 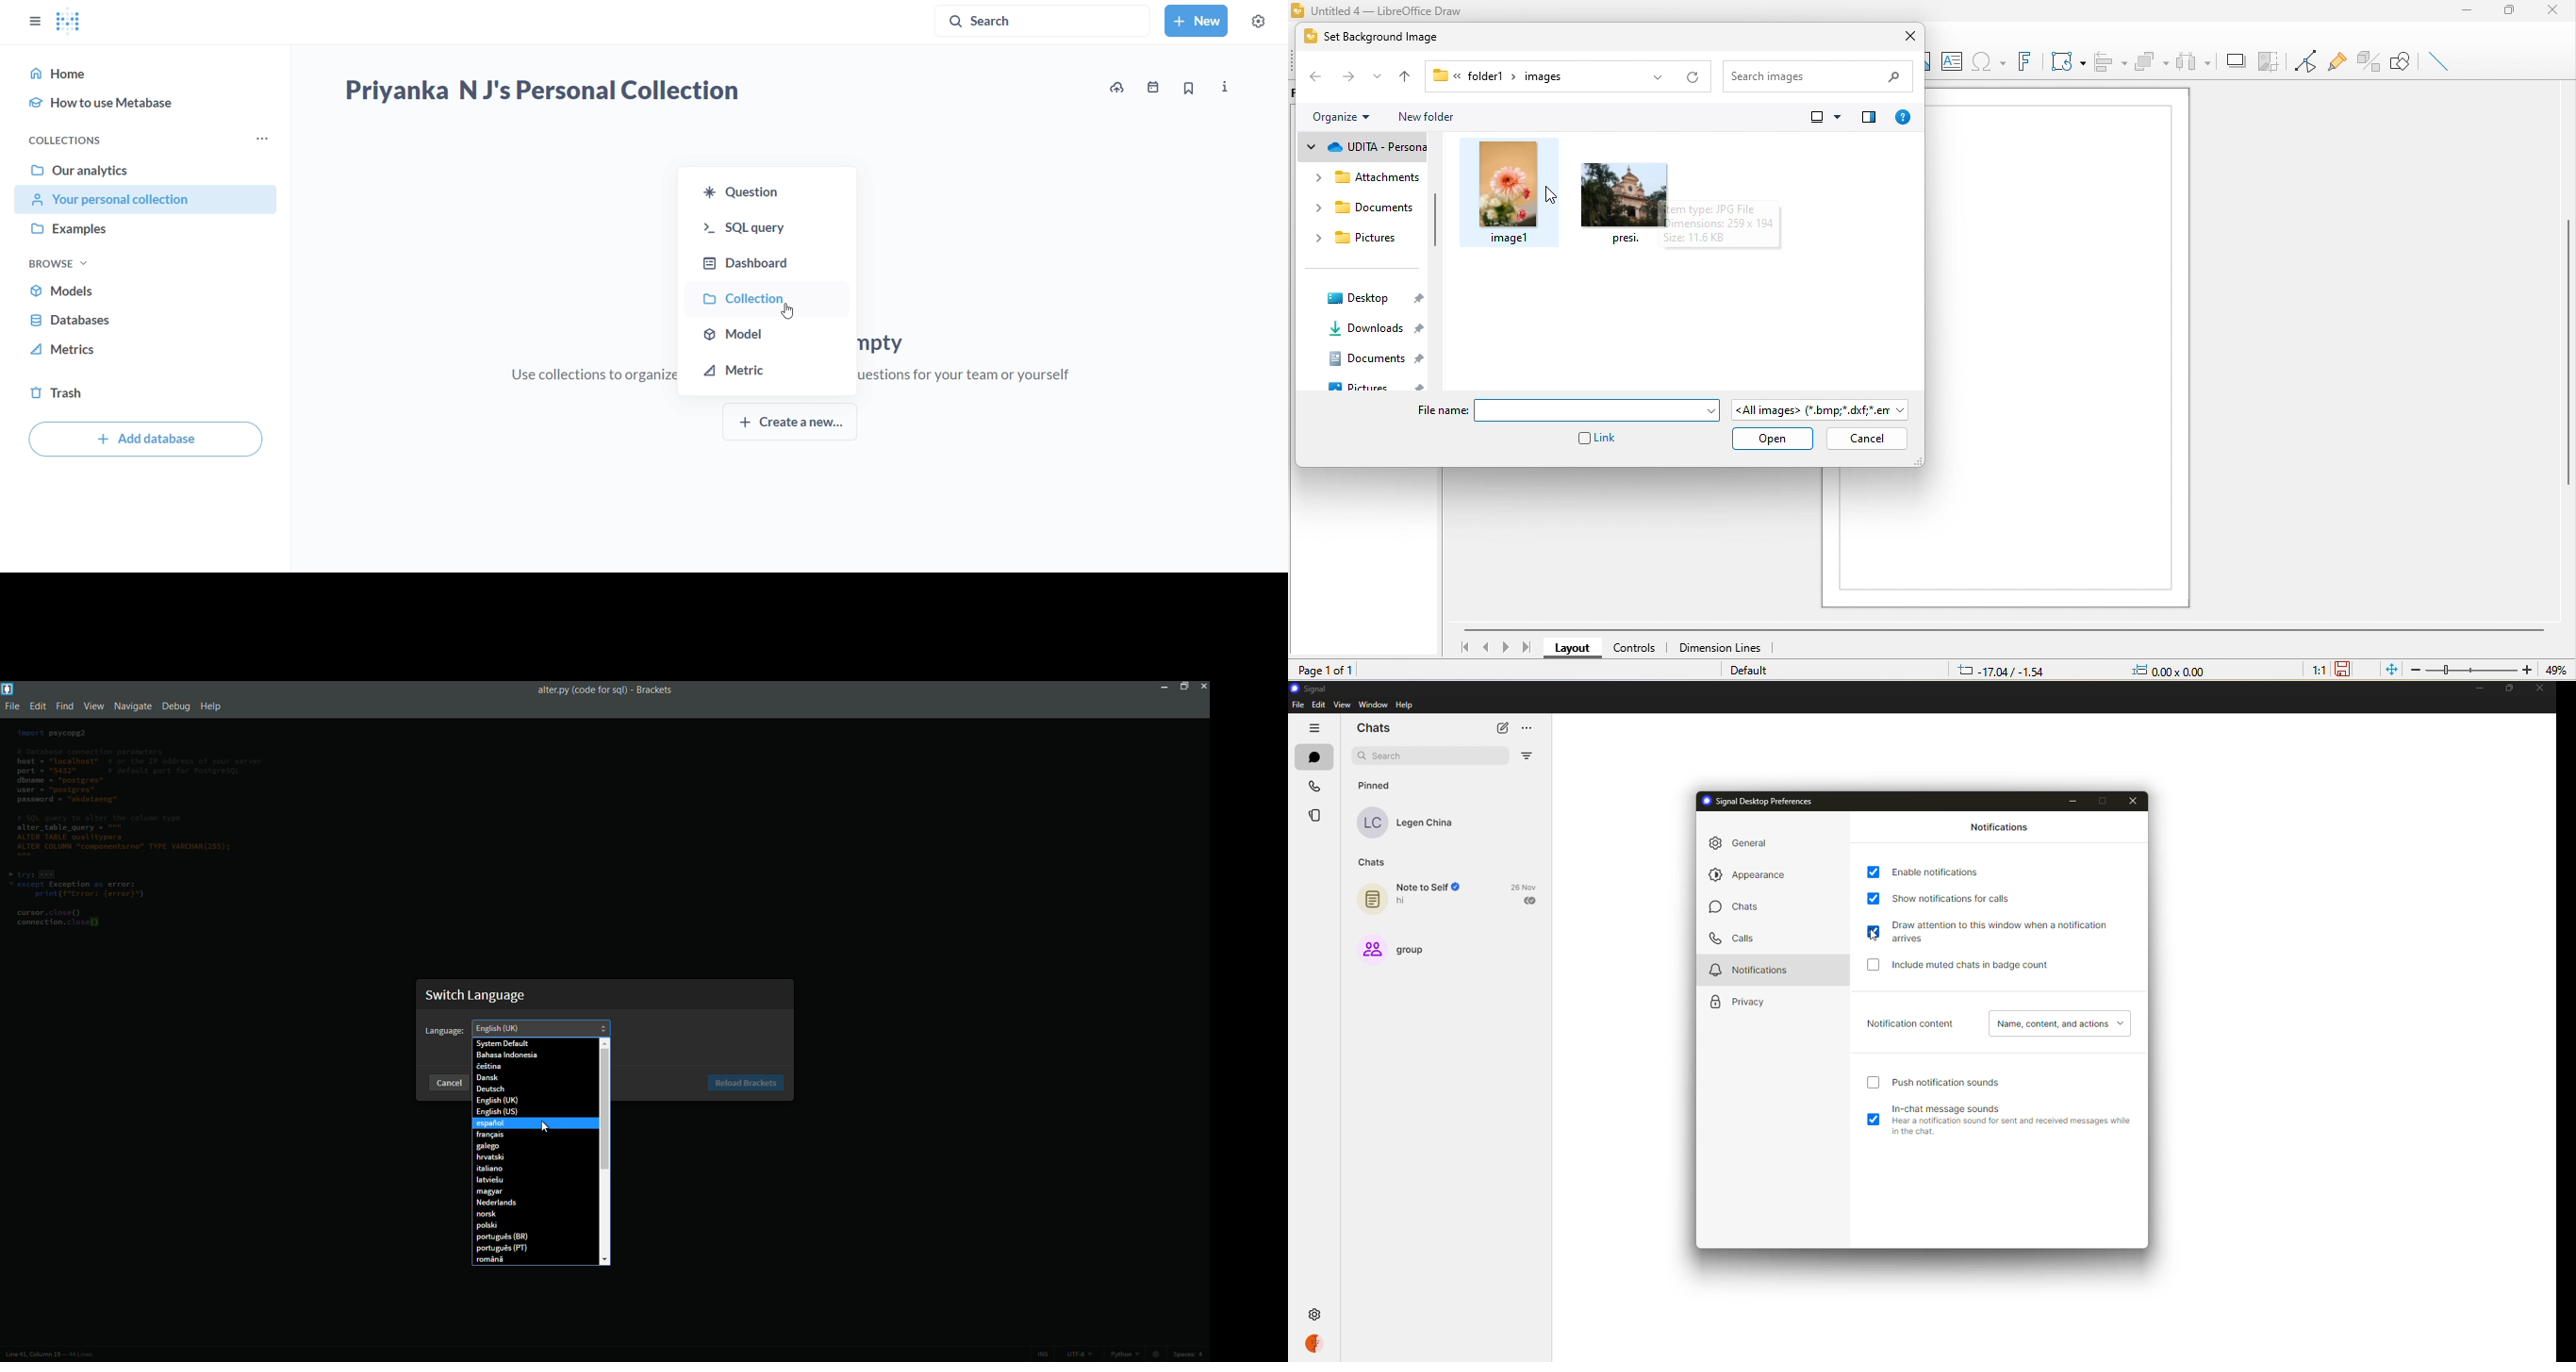 I want to click on signal desktop preferences, so click(x=1761, y=801).